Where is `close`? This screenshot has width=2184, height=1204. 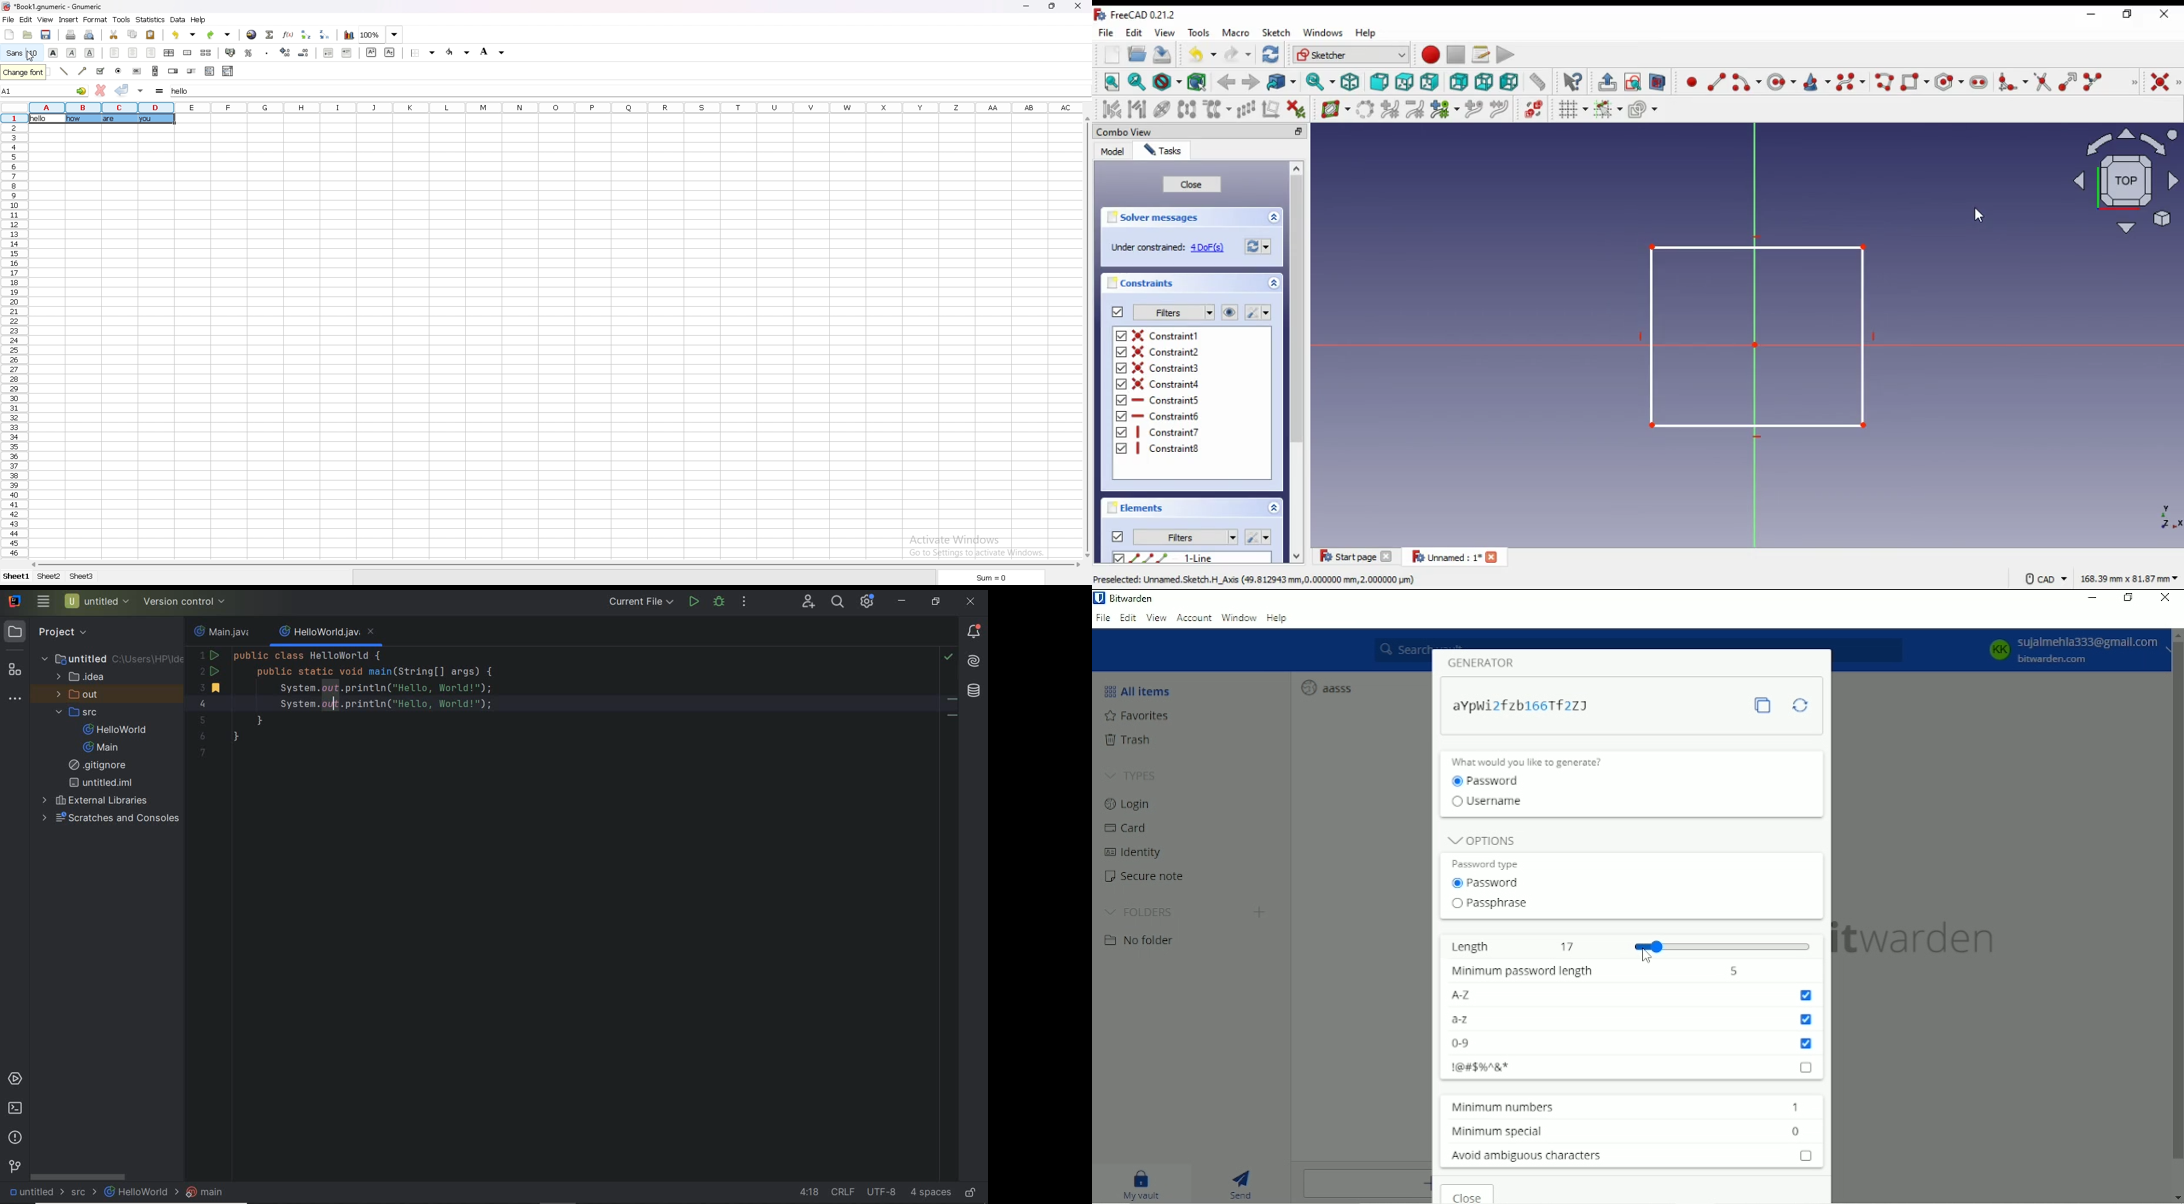
close is located at coordinates (1192, 185).